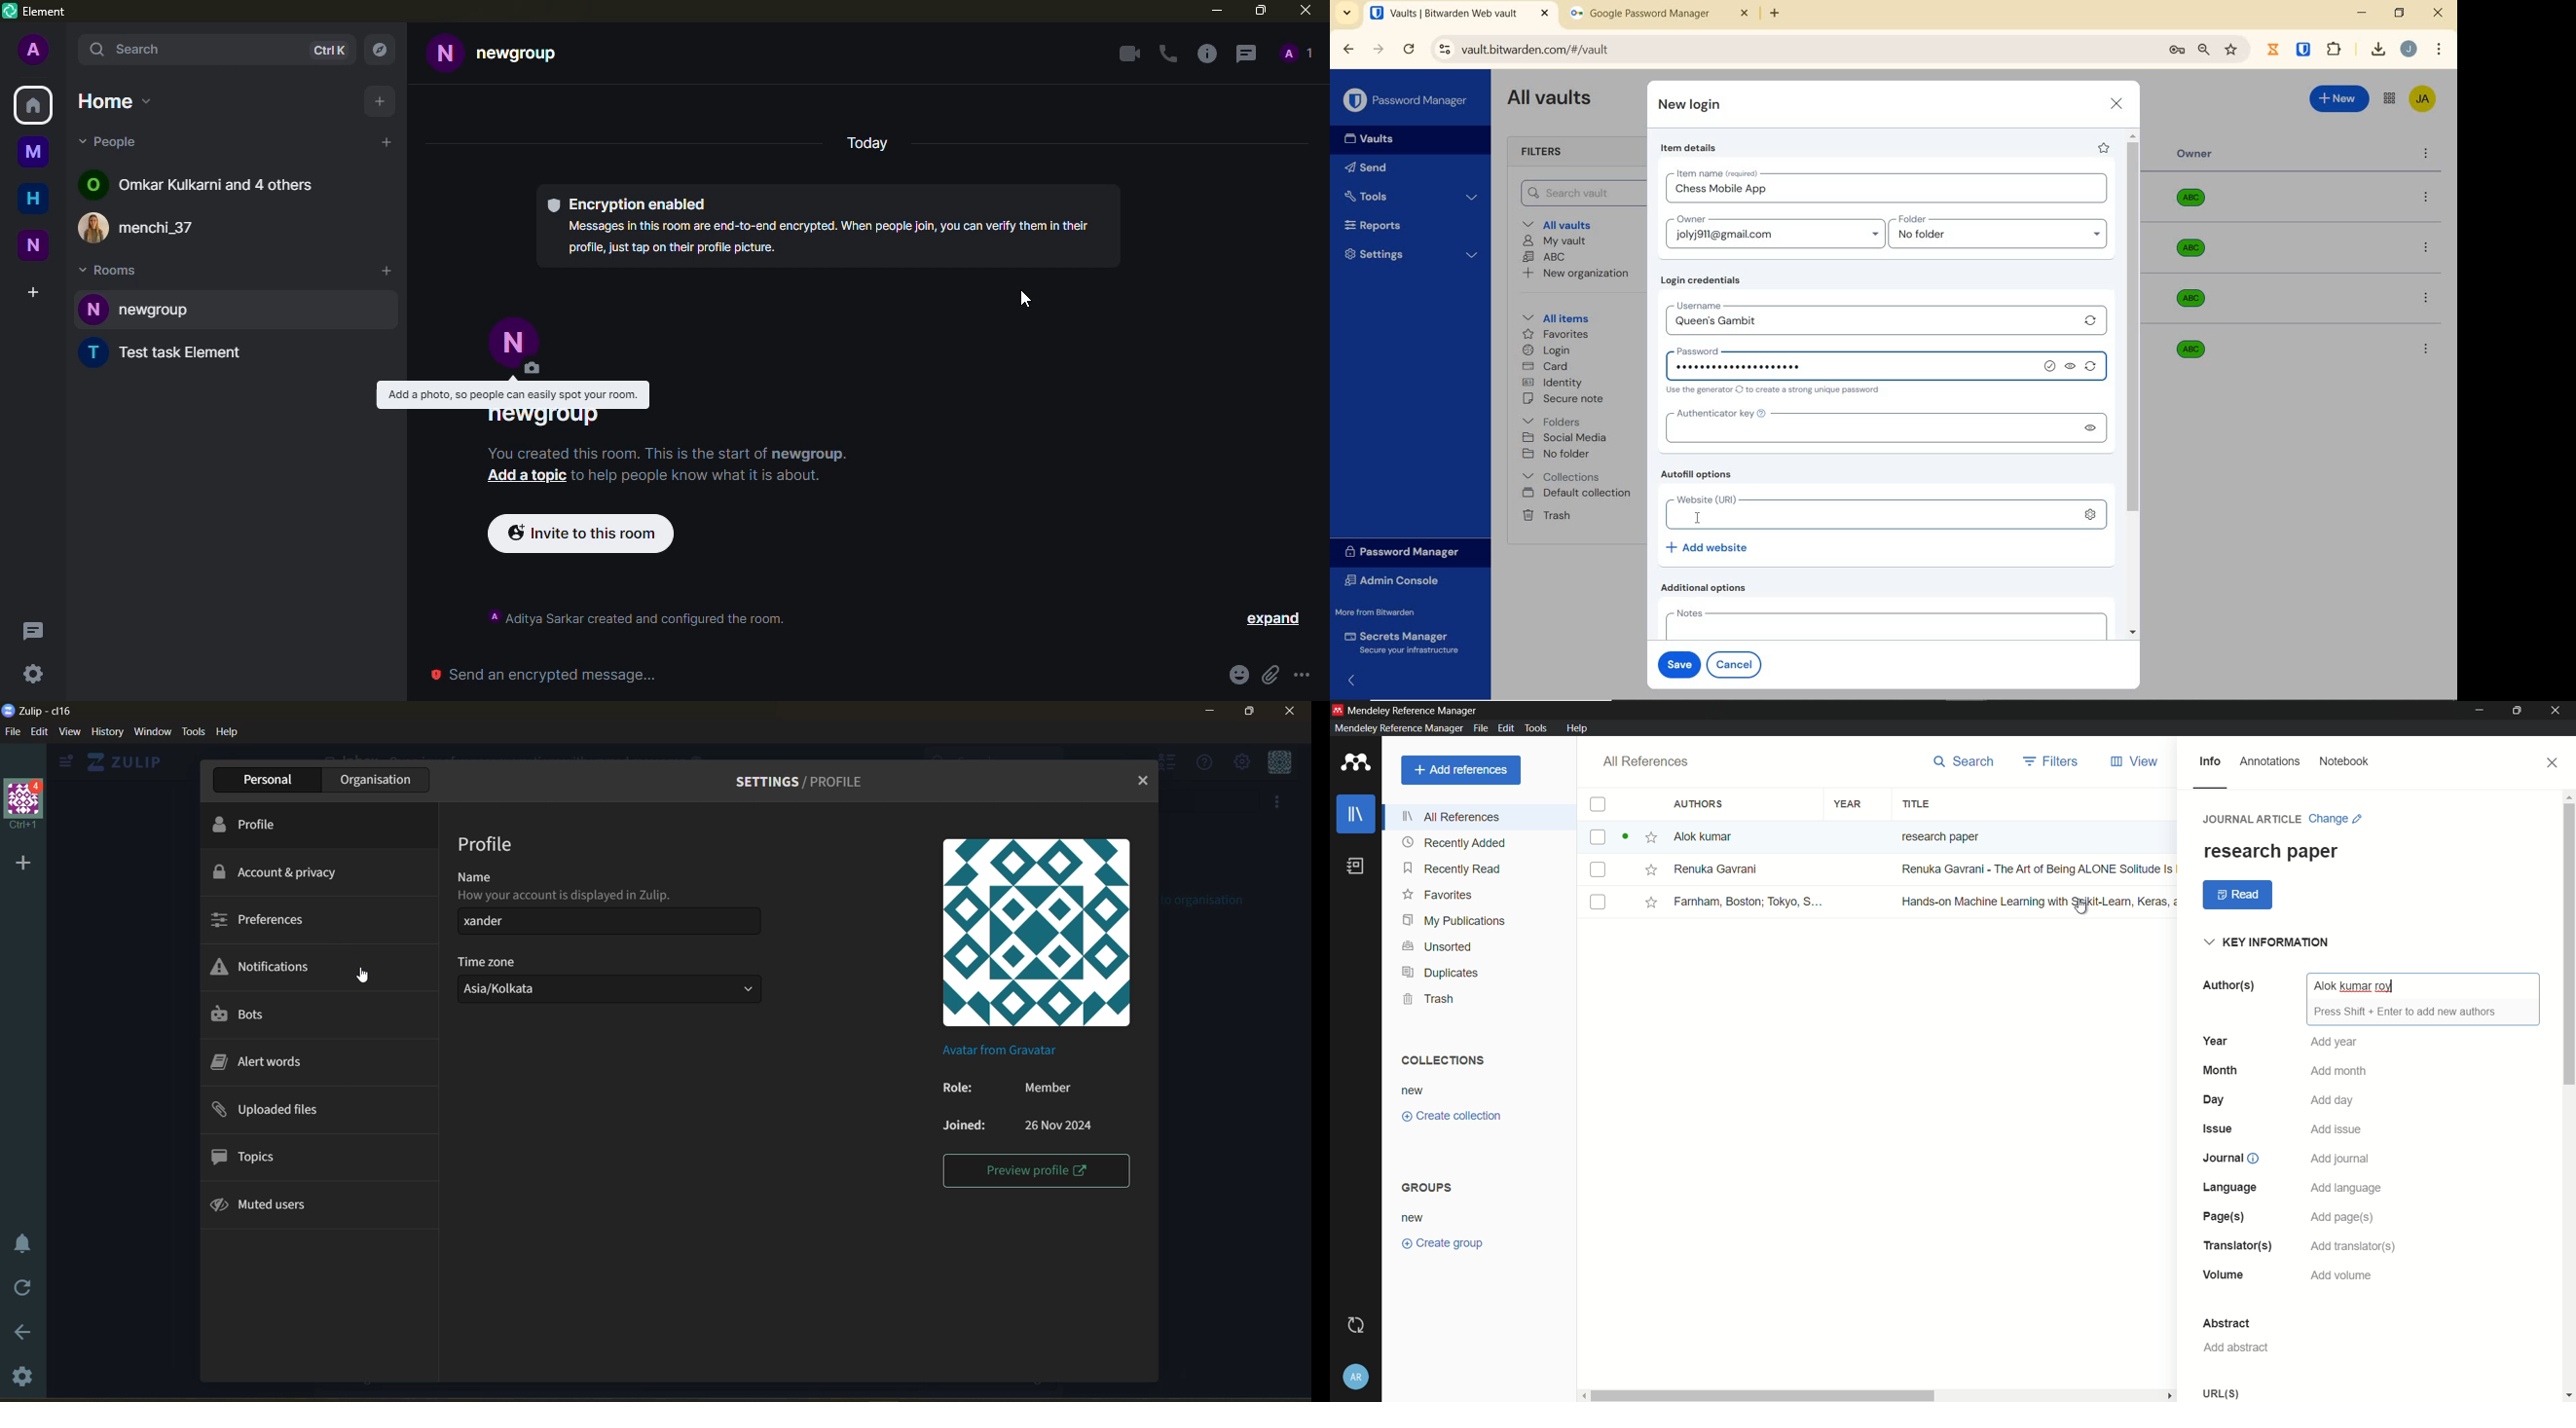  Describe the element at coordinates (2270, 761) in the screenshot. I see `annotations` at that location.